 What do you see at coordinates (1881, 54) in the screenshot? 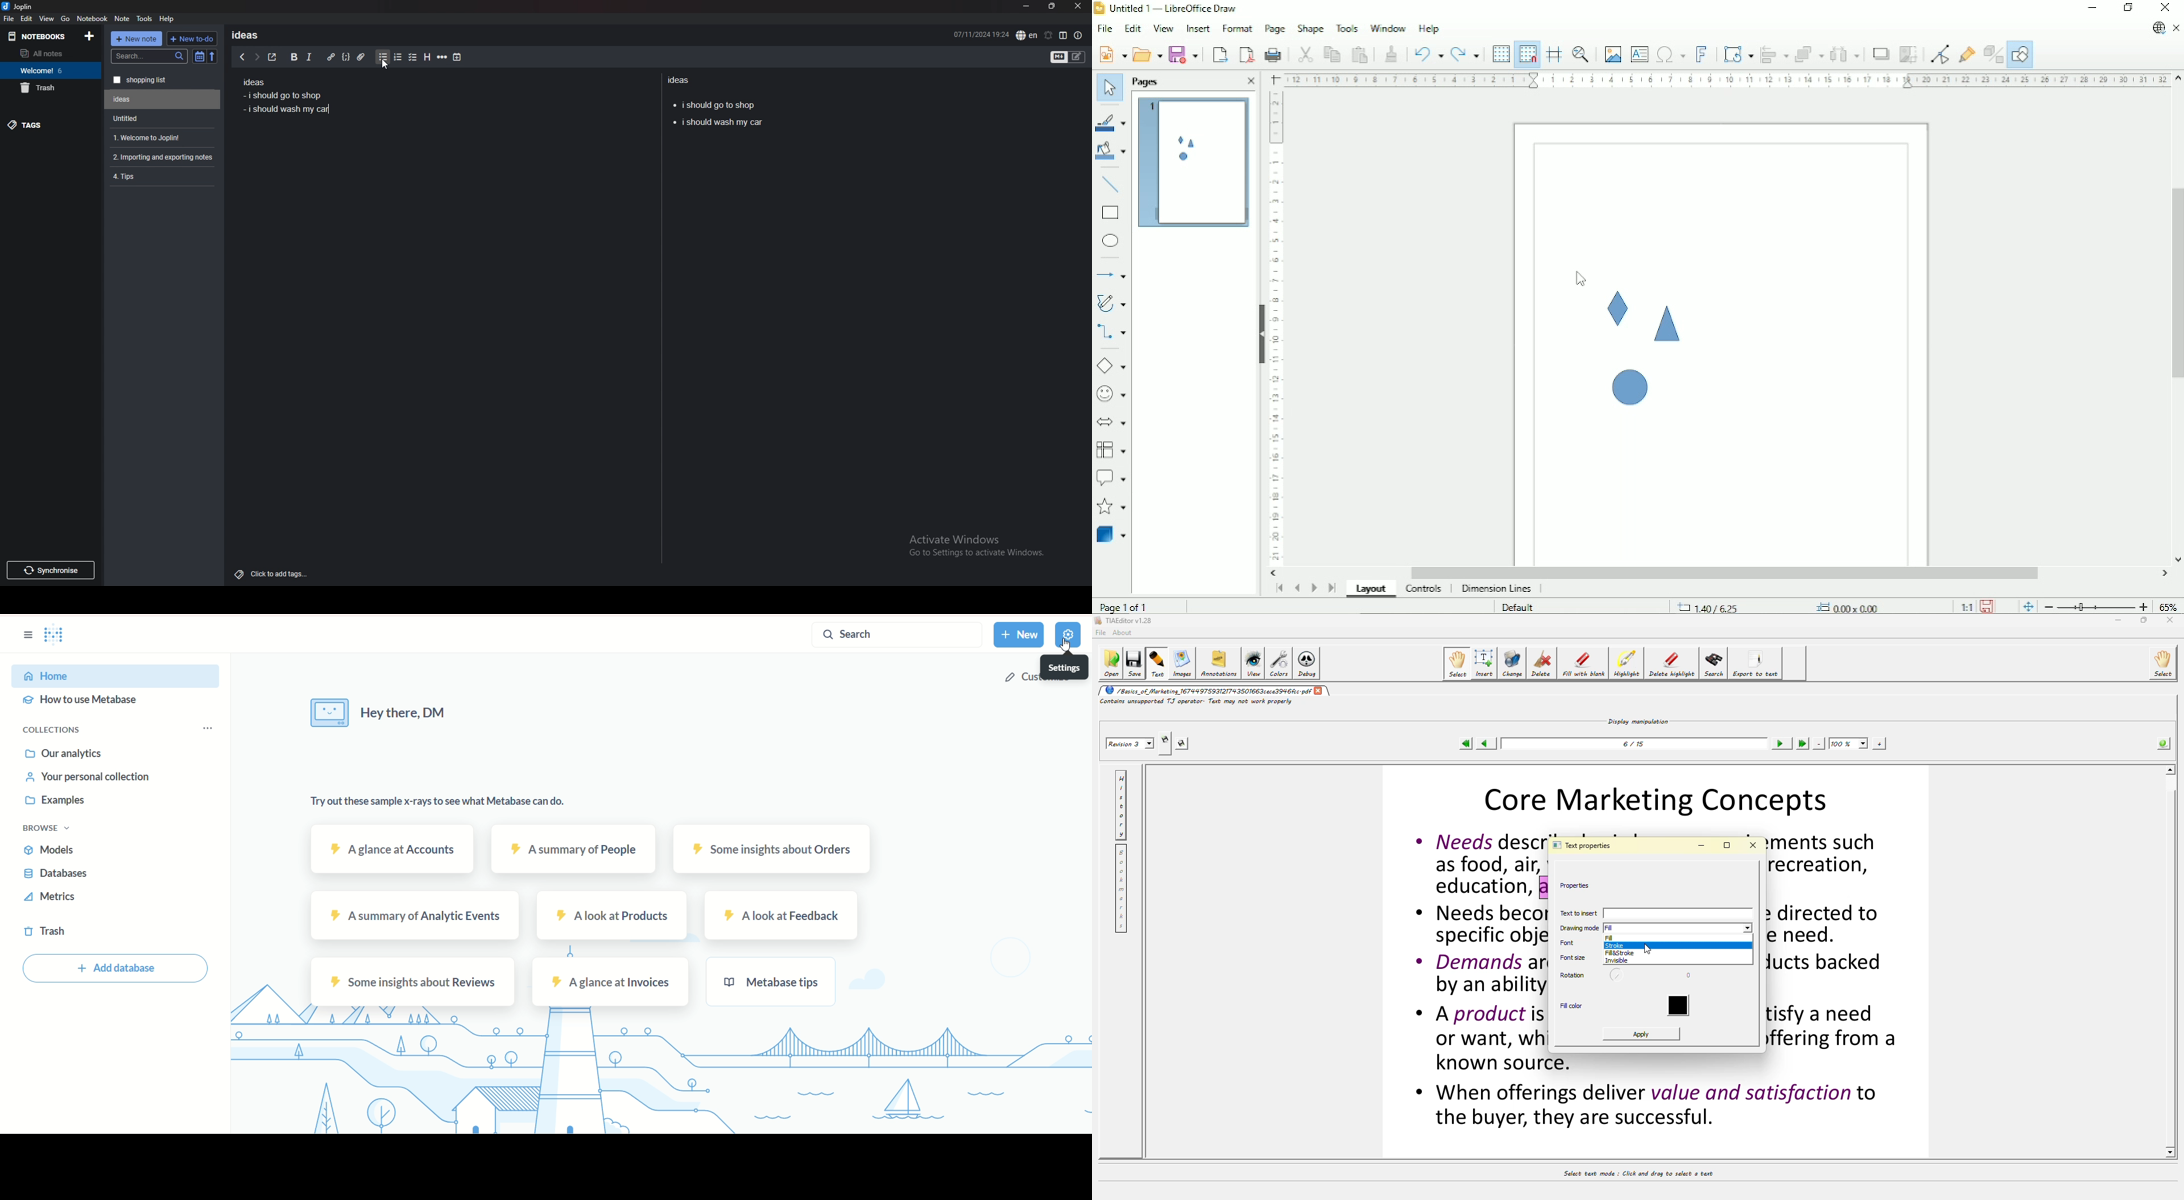
I see `Shadow` at bounding box center [1881, 54].